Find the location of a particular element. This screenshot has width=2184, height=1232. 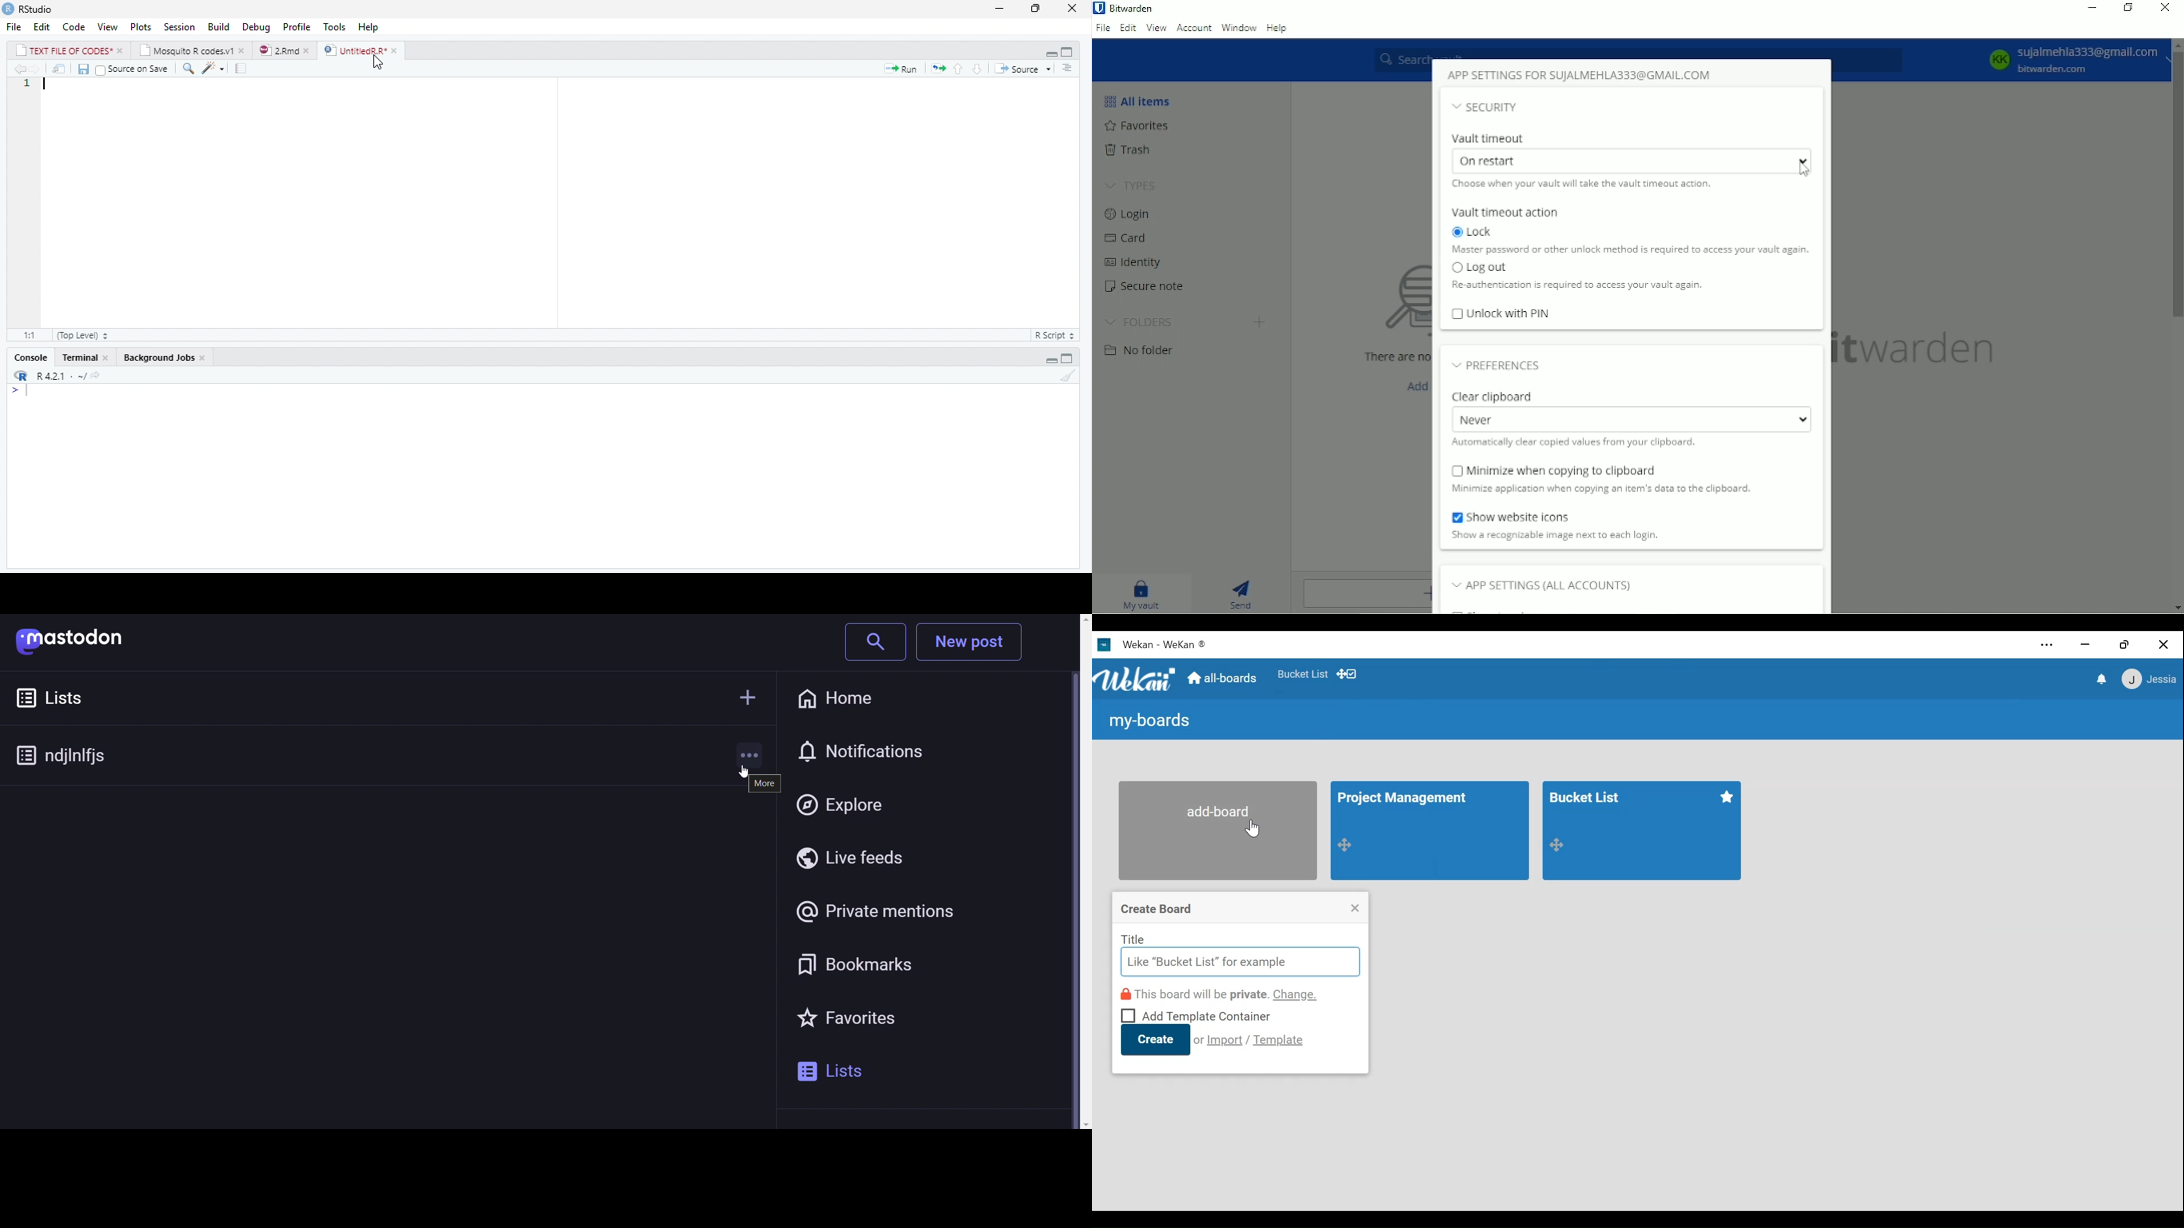

notifiation is located at coordinates (2101, 679).